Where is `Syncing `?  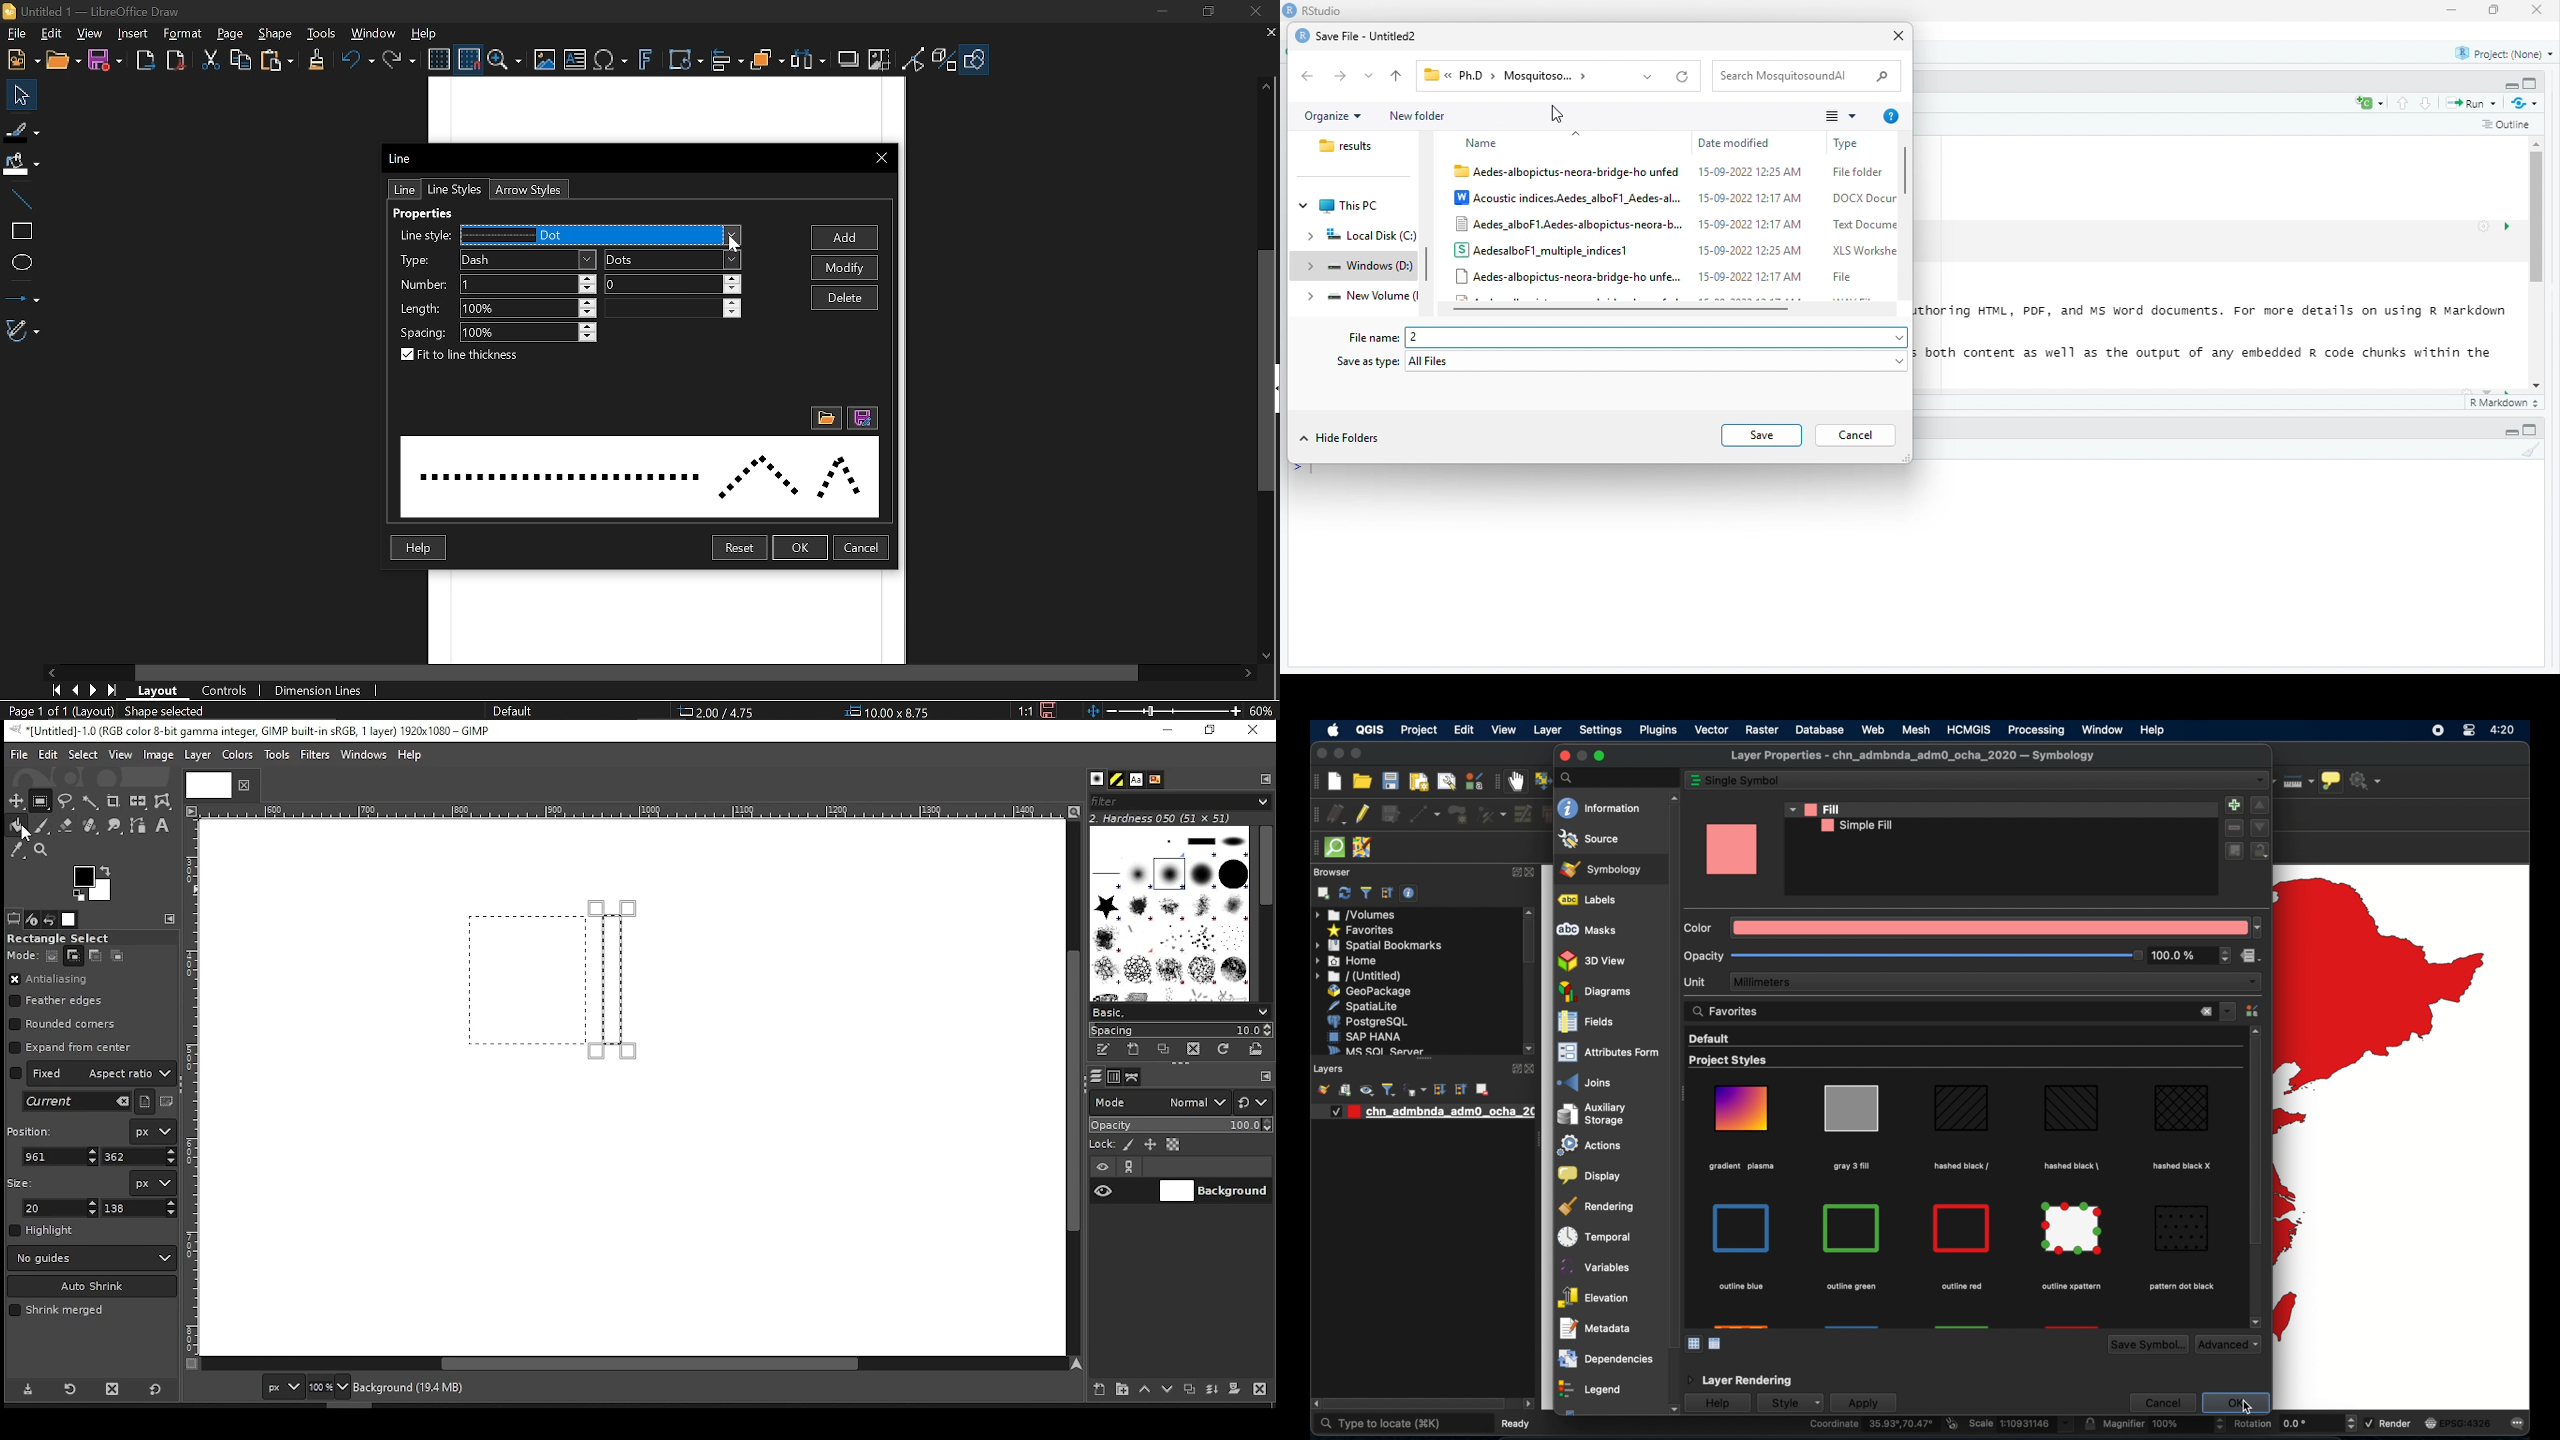
Syncing  is located at coordinates (2526, 103).